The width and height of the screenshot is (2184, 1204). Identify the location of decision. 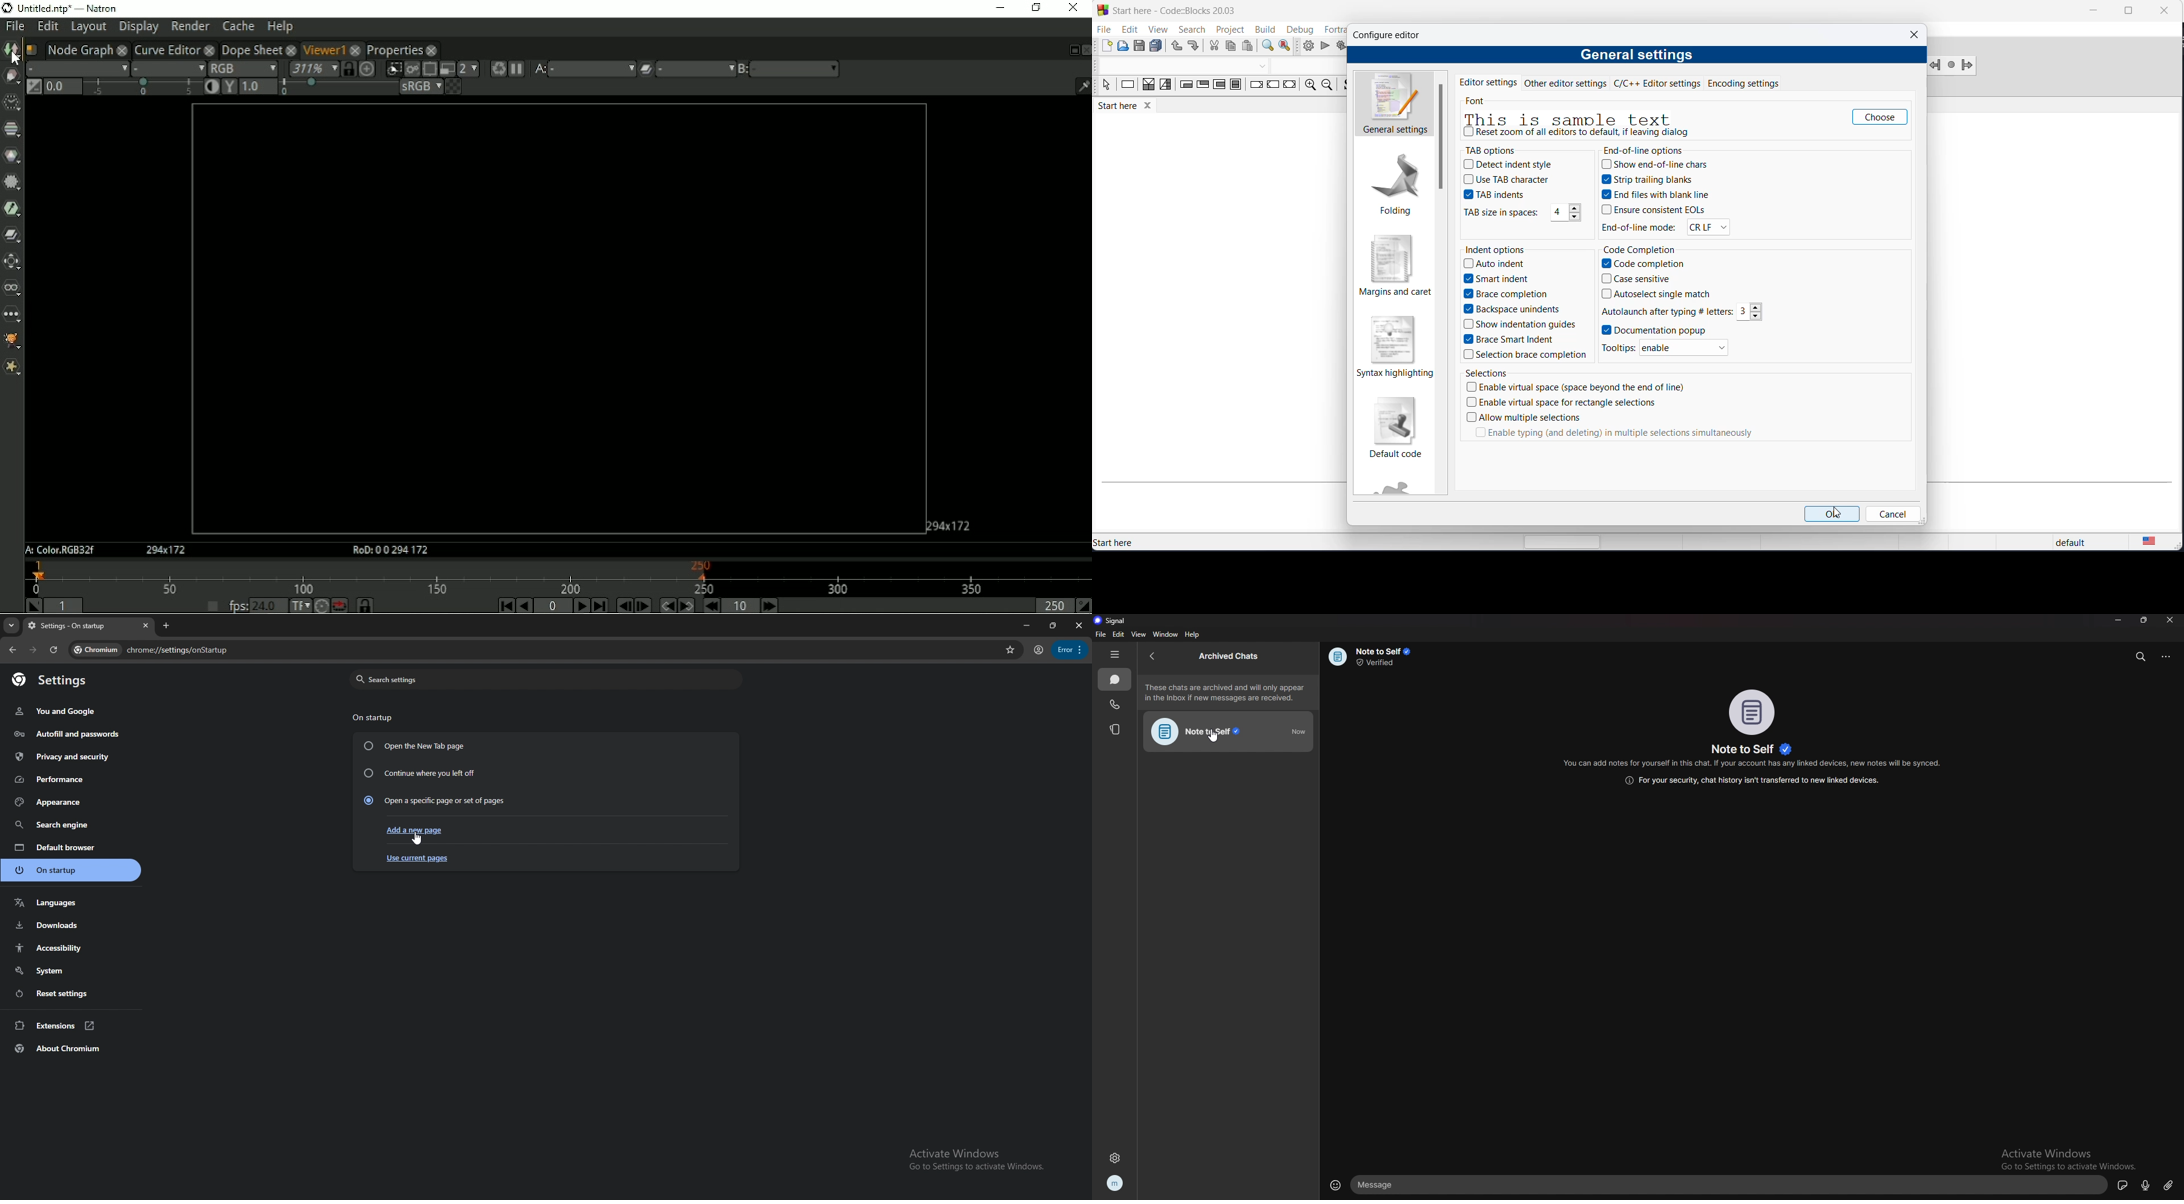
(1149, 87).